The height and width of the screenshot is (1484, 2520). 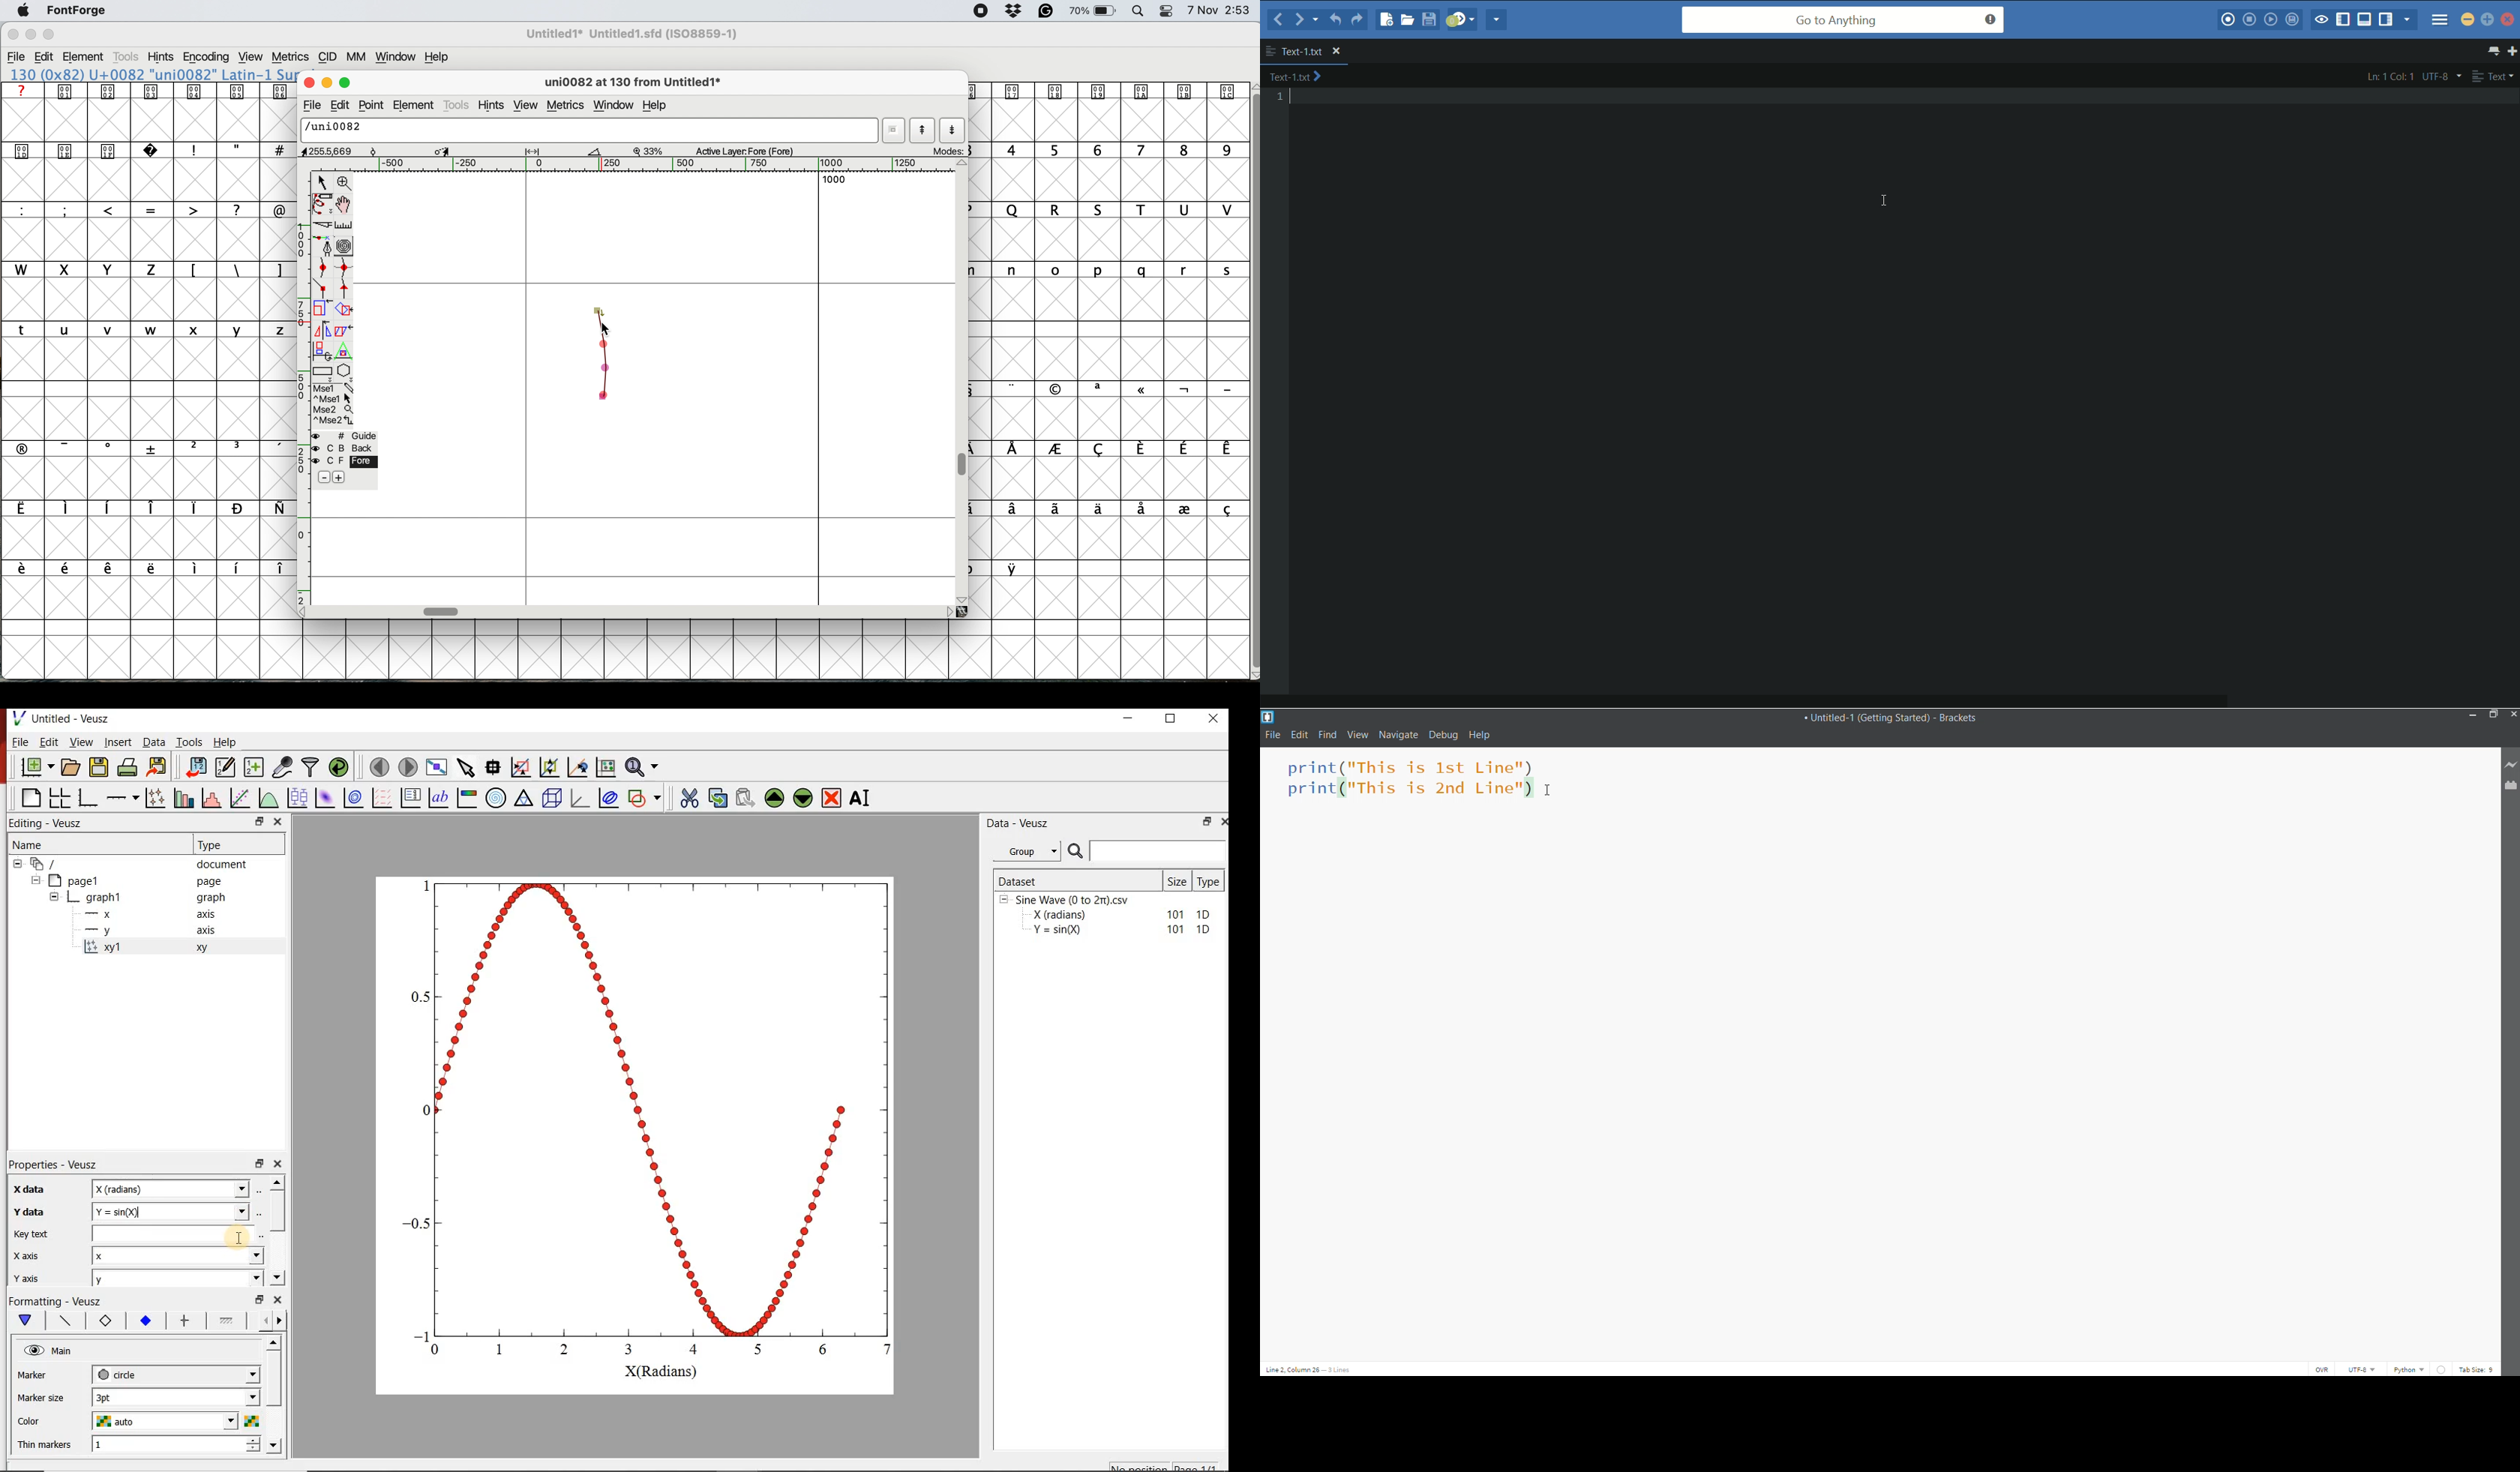 I want to click on print, so click(x=129, y=768).